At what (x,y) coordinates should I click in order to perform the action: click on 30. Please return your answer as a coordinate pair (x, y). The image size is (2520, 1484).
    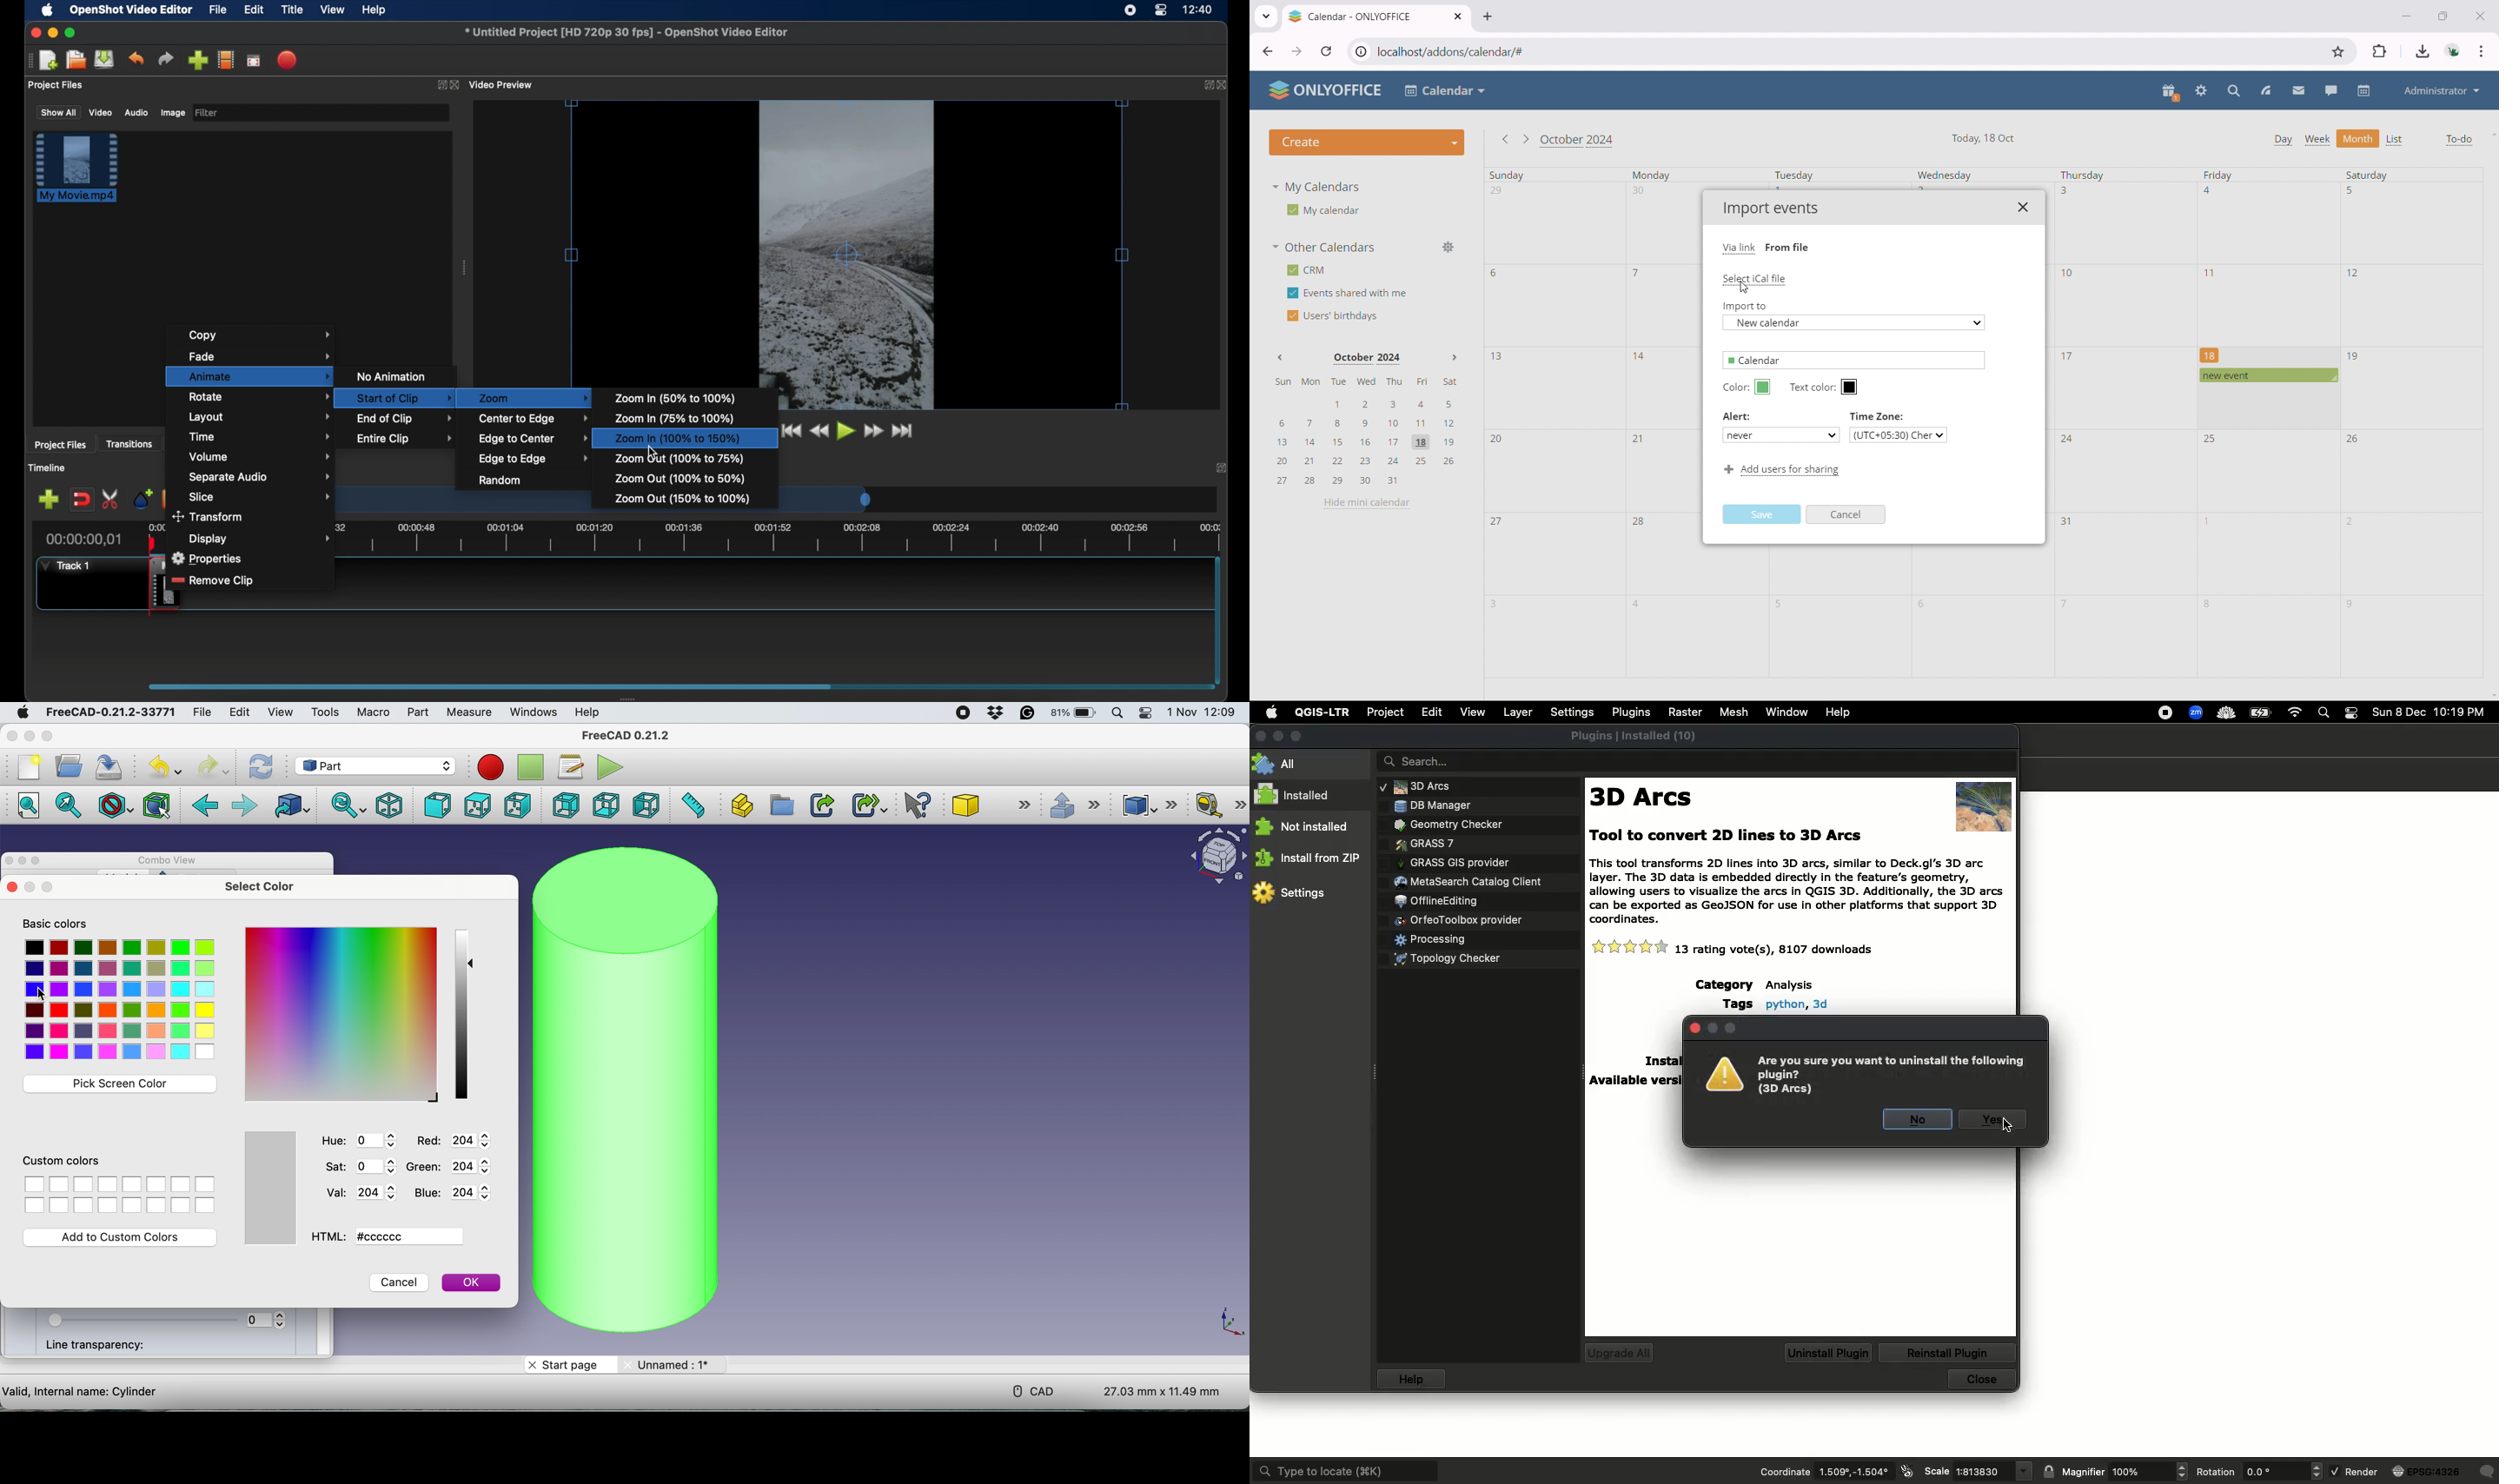
    Looking at the image, I should click on (1639, 191).